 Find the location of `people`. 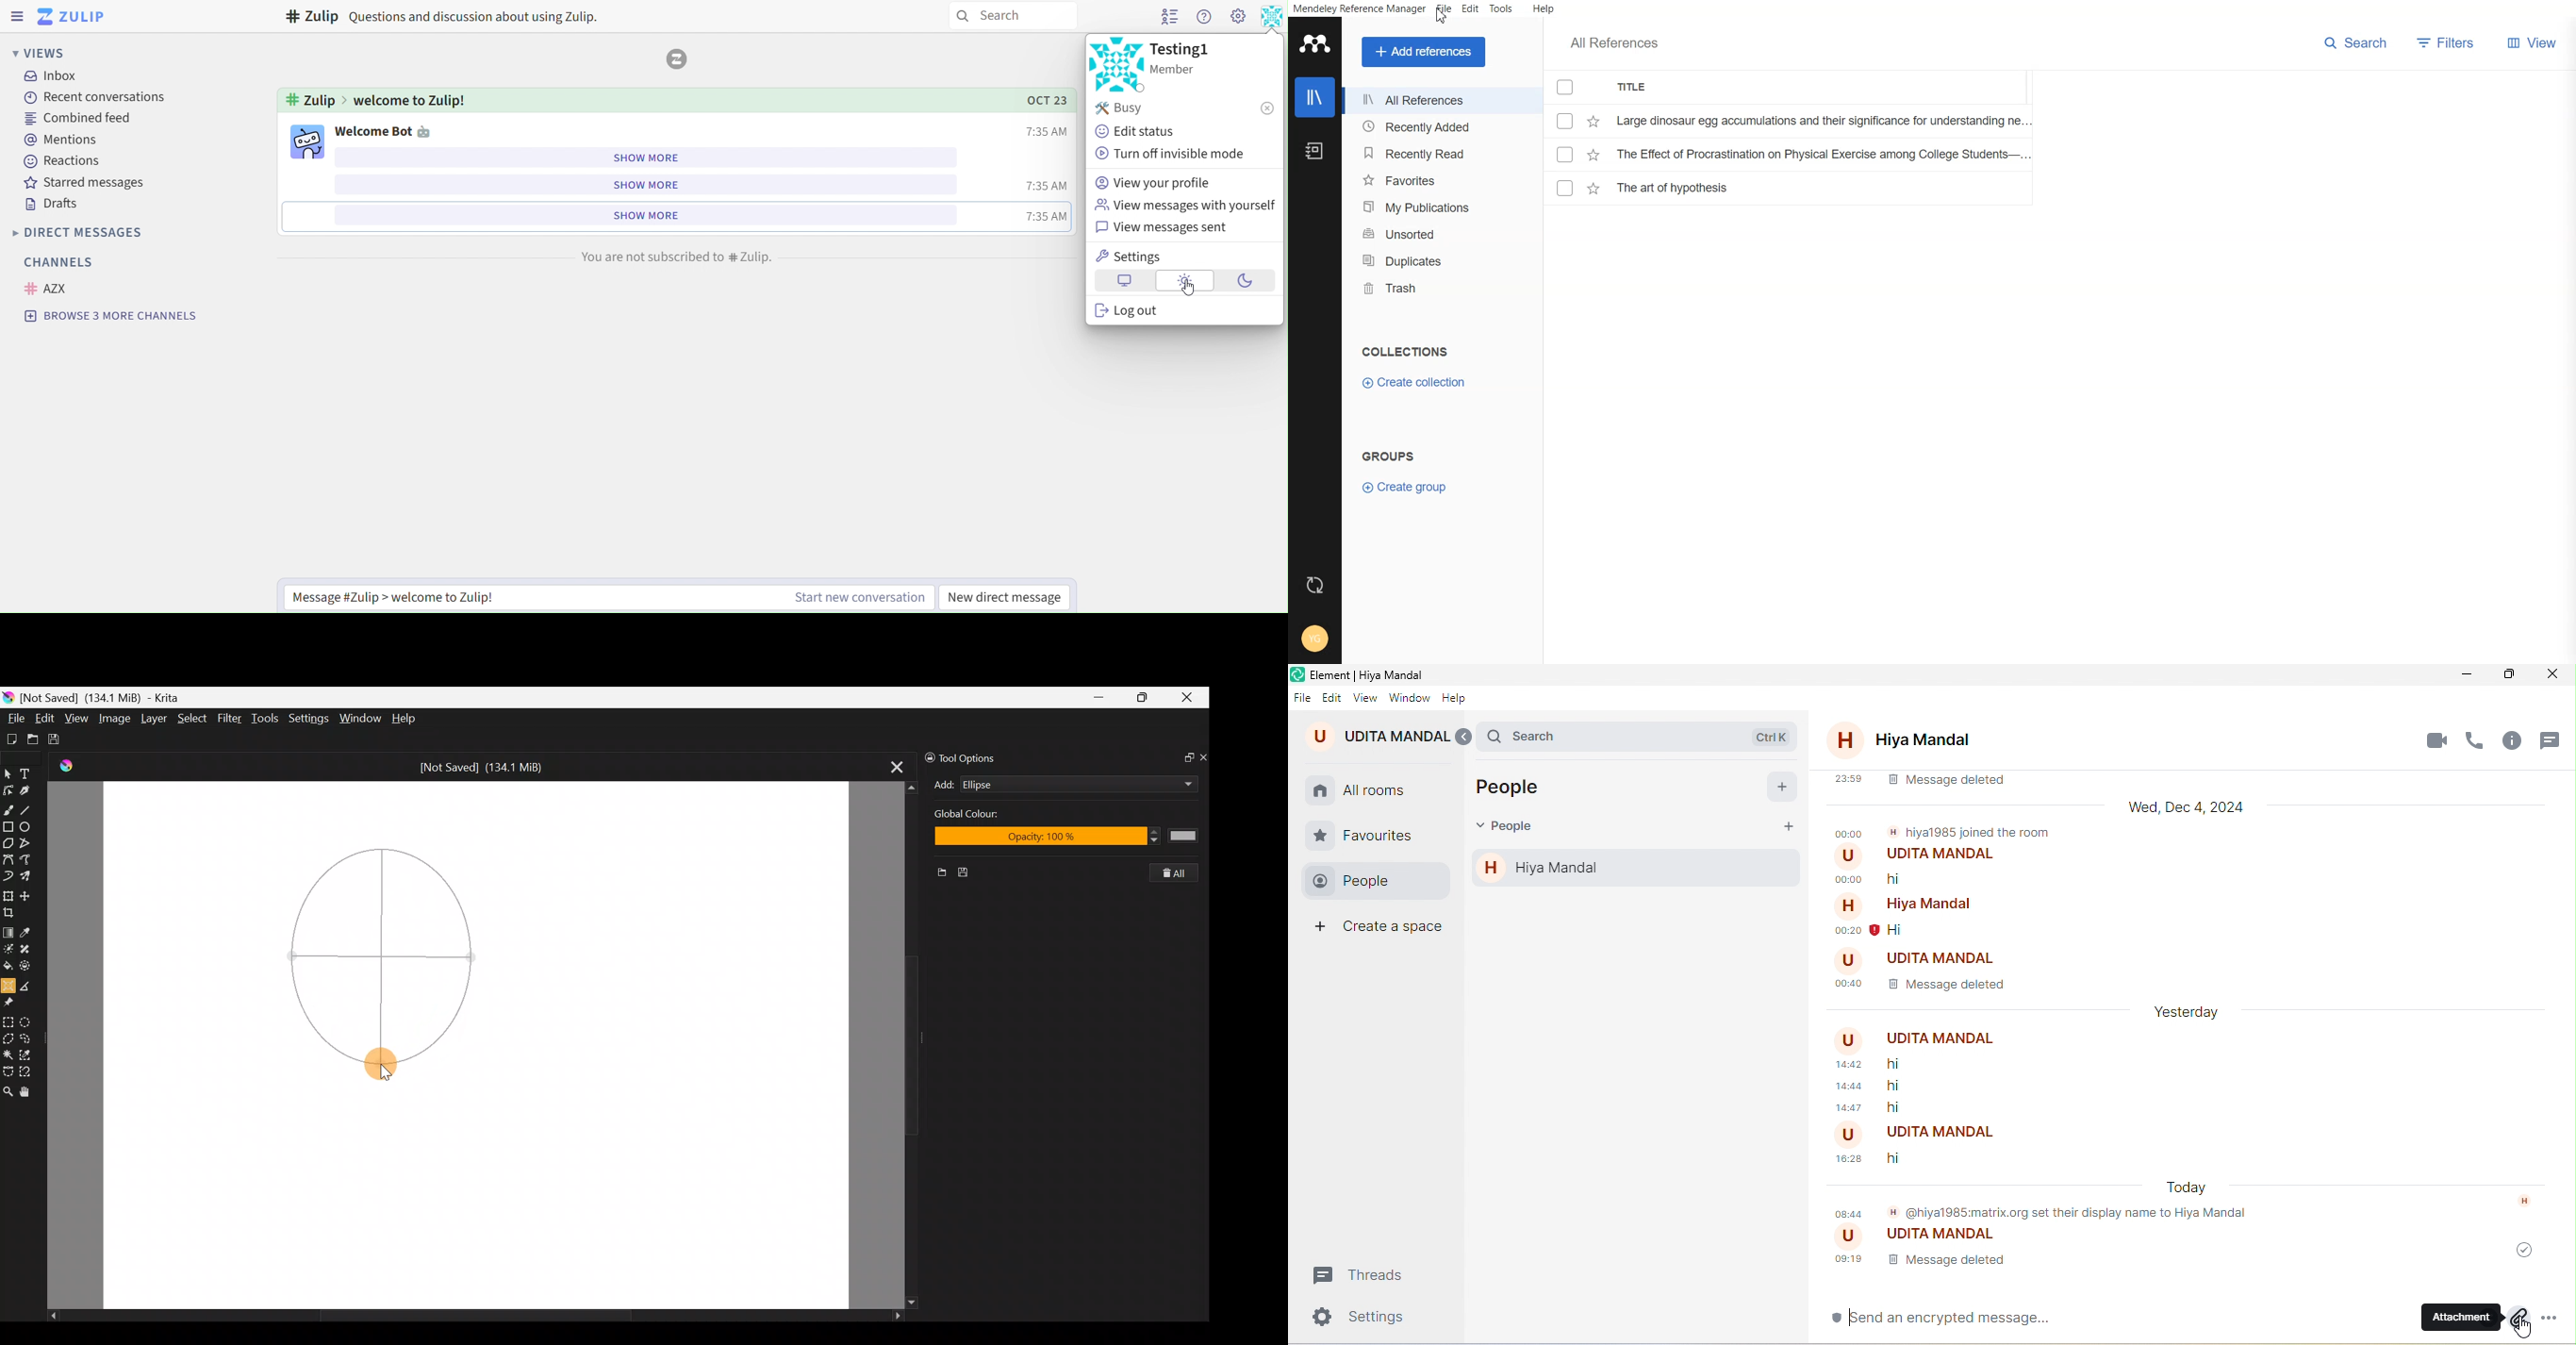

people is located at coordinates (1371, 880).